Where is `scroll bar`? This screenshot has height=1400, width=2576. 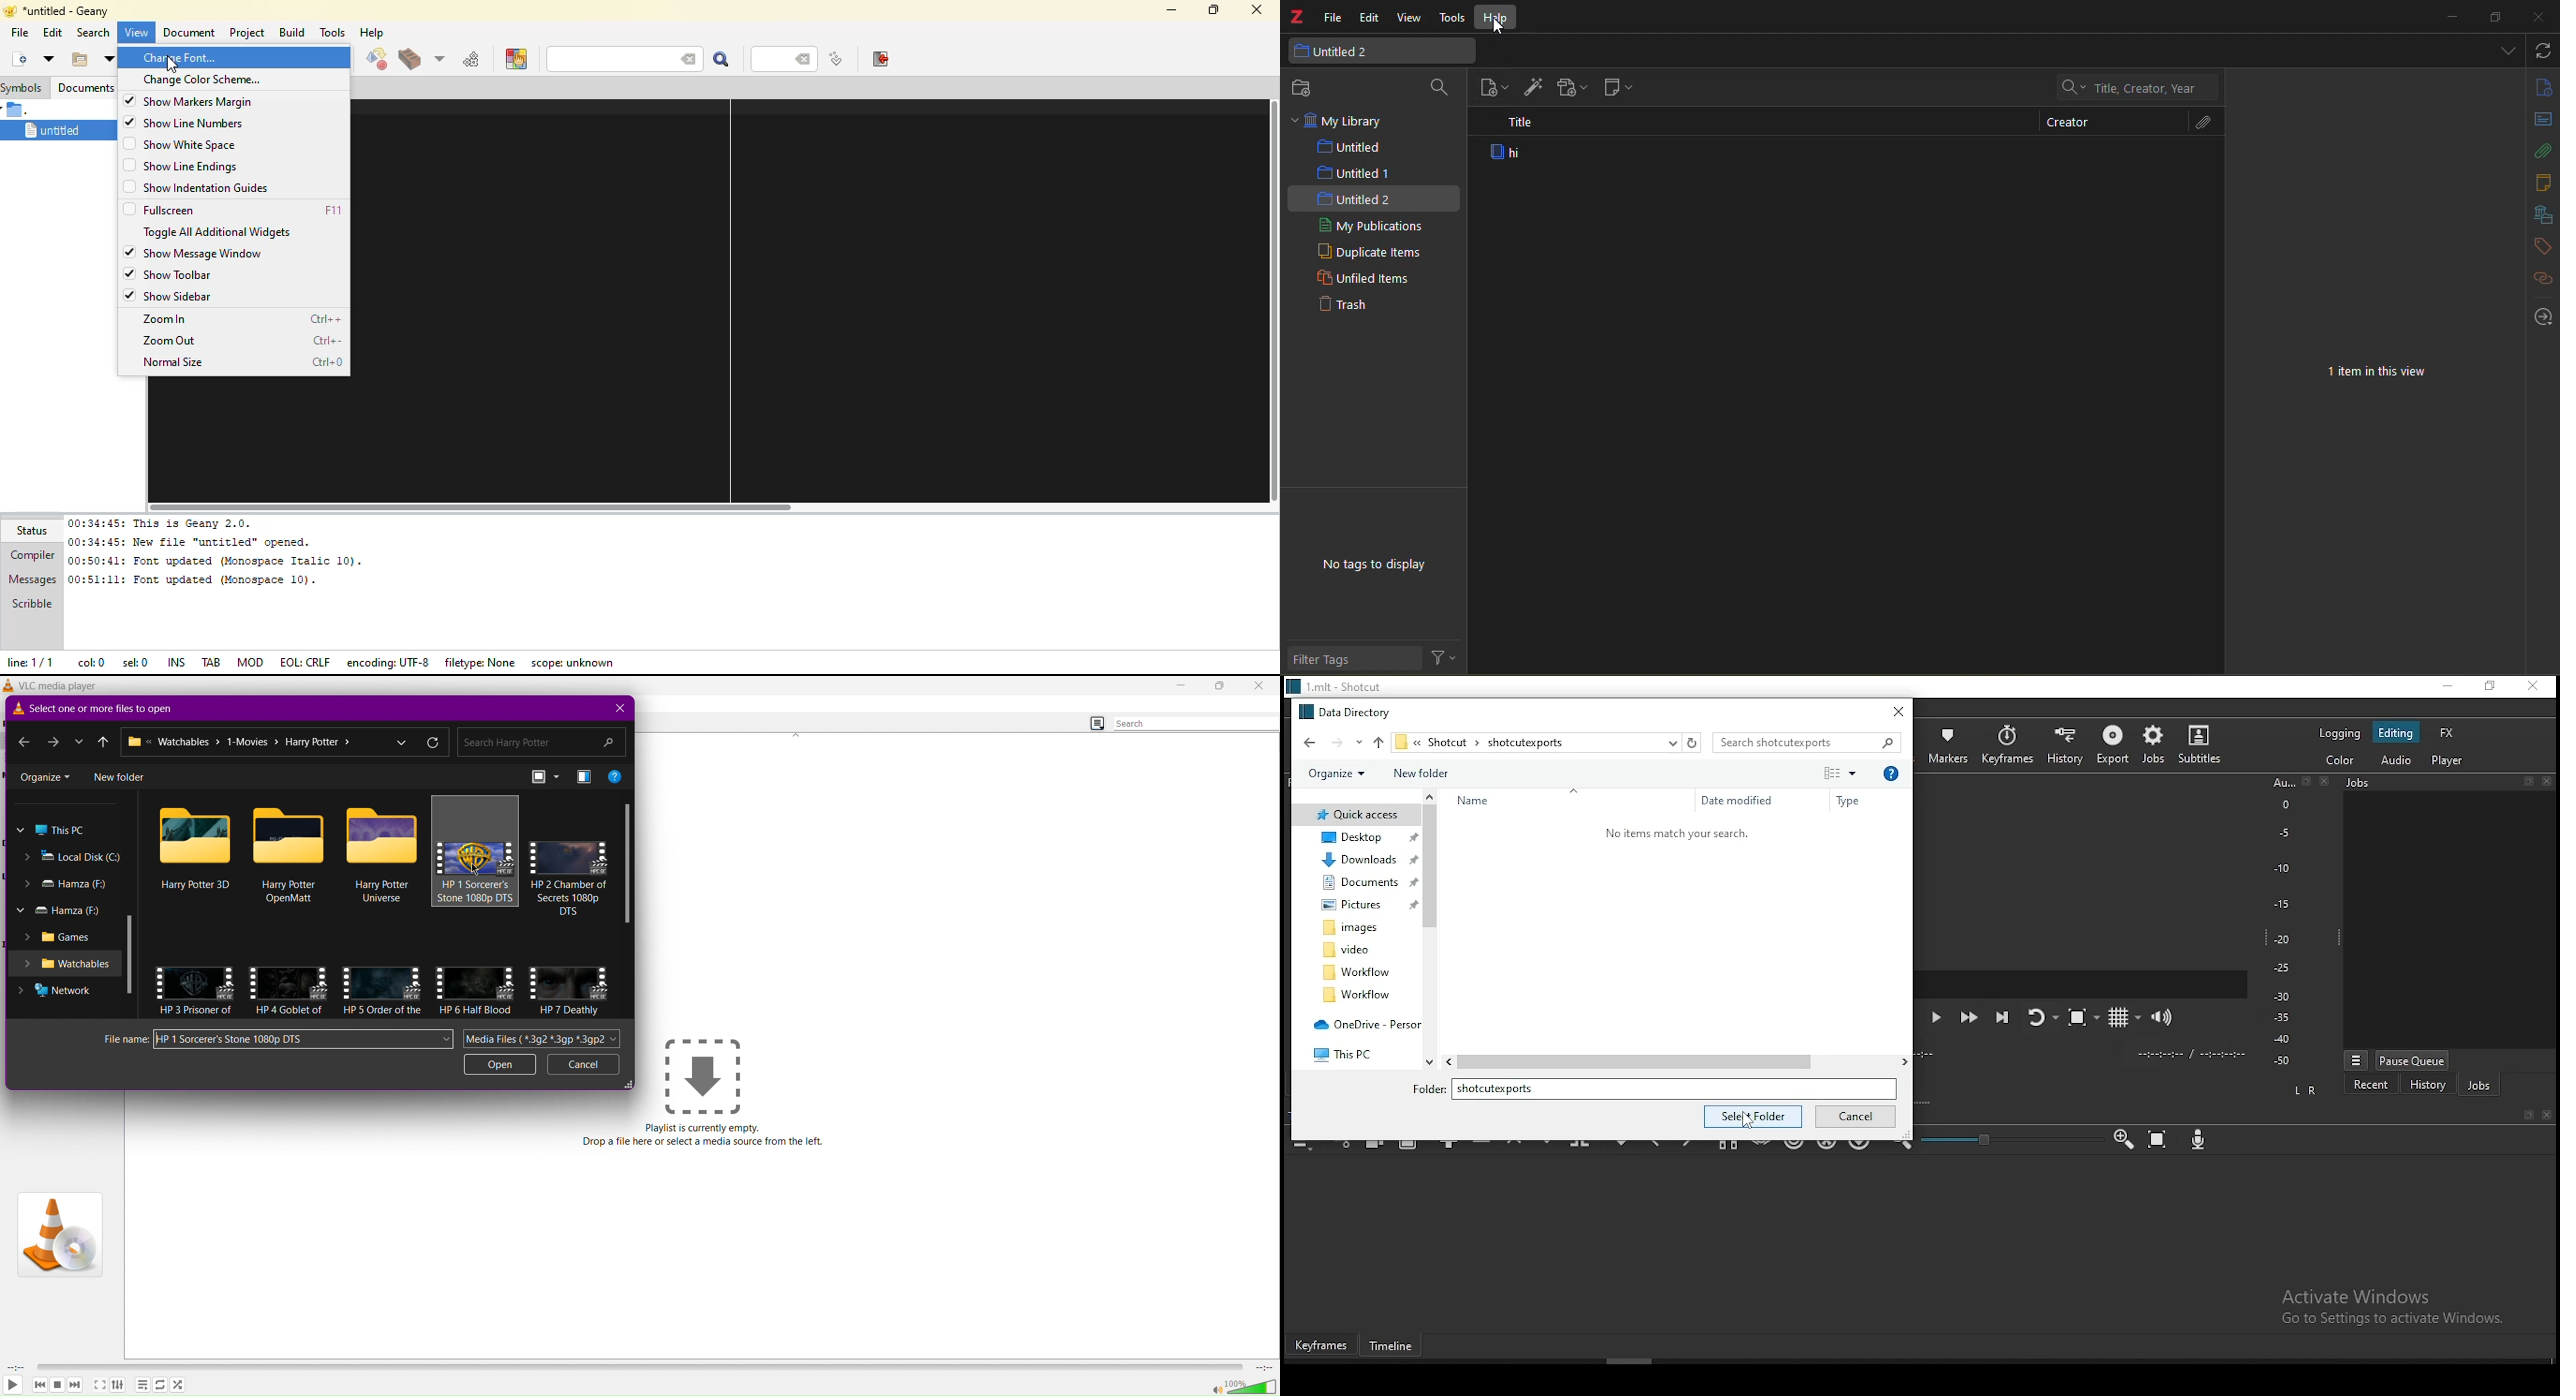
scroll bar is located at coordinates (129, 950).